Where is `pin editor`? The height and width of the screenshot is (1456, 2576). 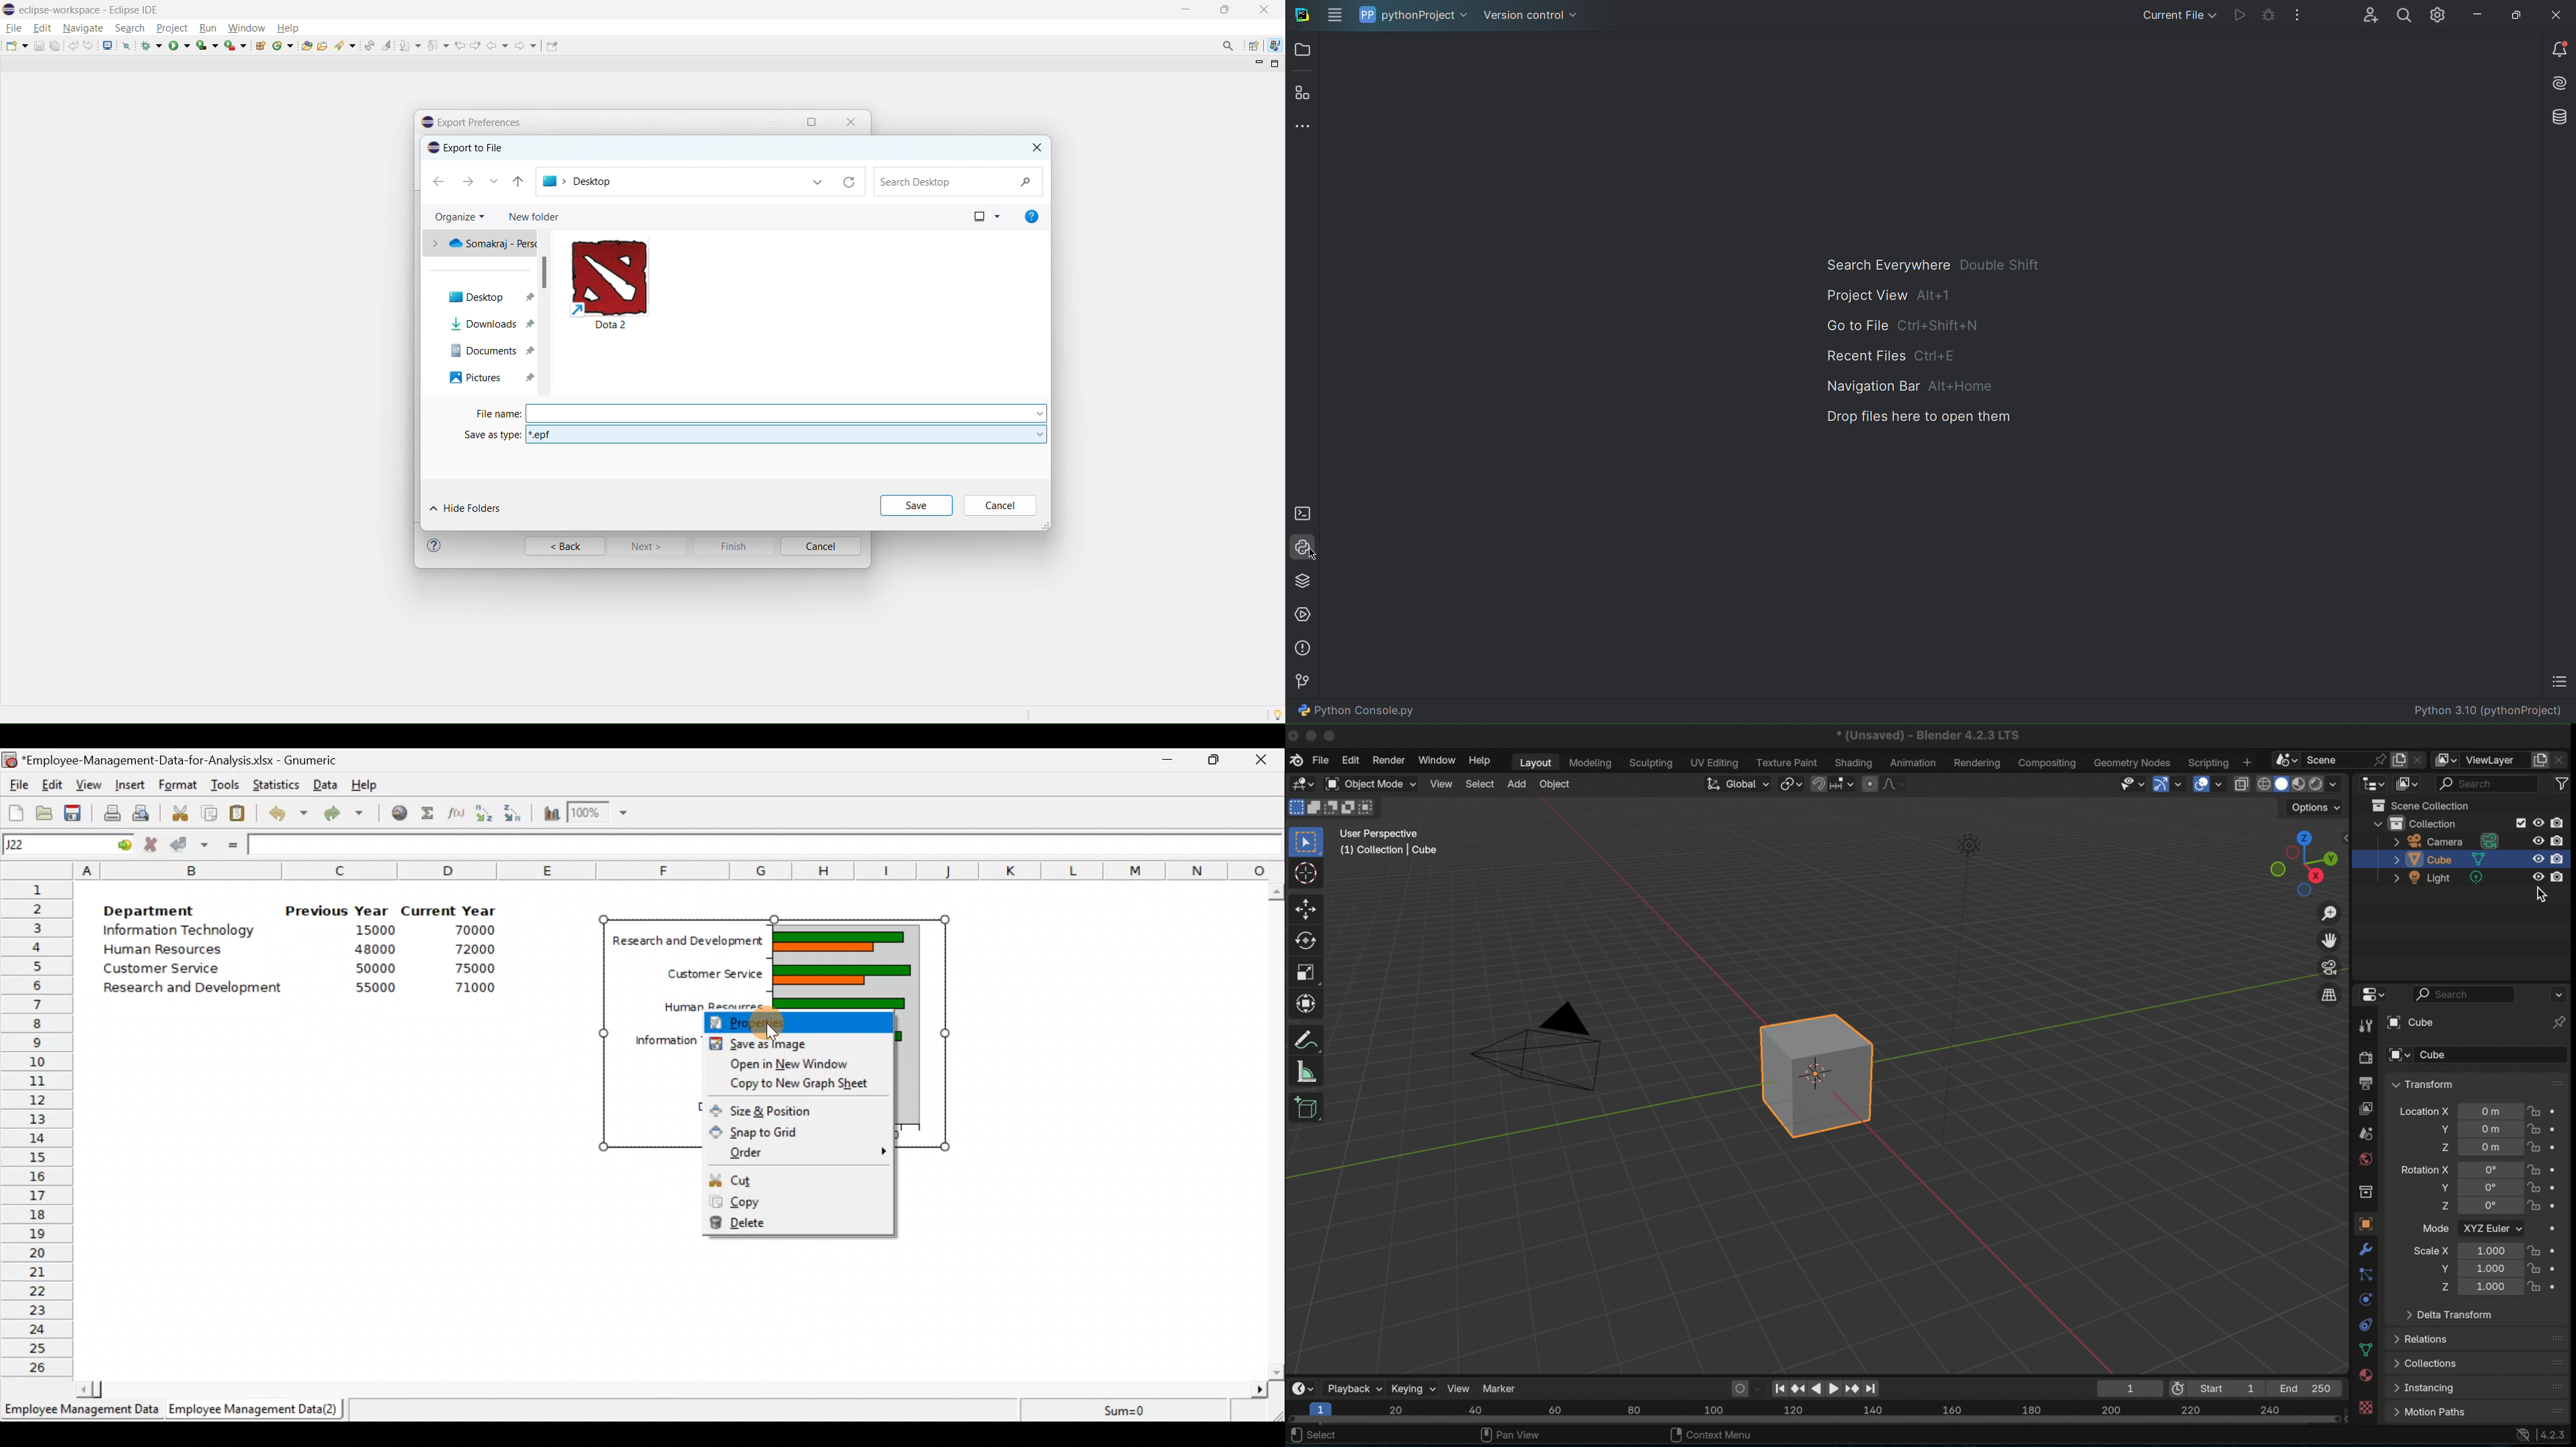 pin editor is located at coordinates (551, 46).